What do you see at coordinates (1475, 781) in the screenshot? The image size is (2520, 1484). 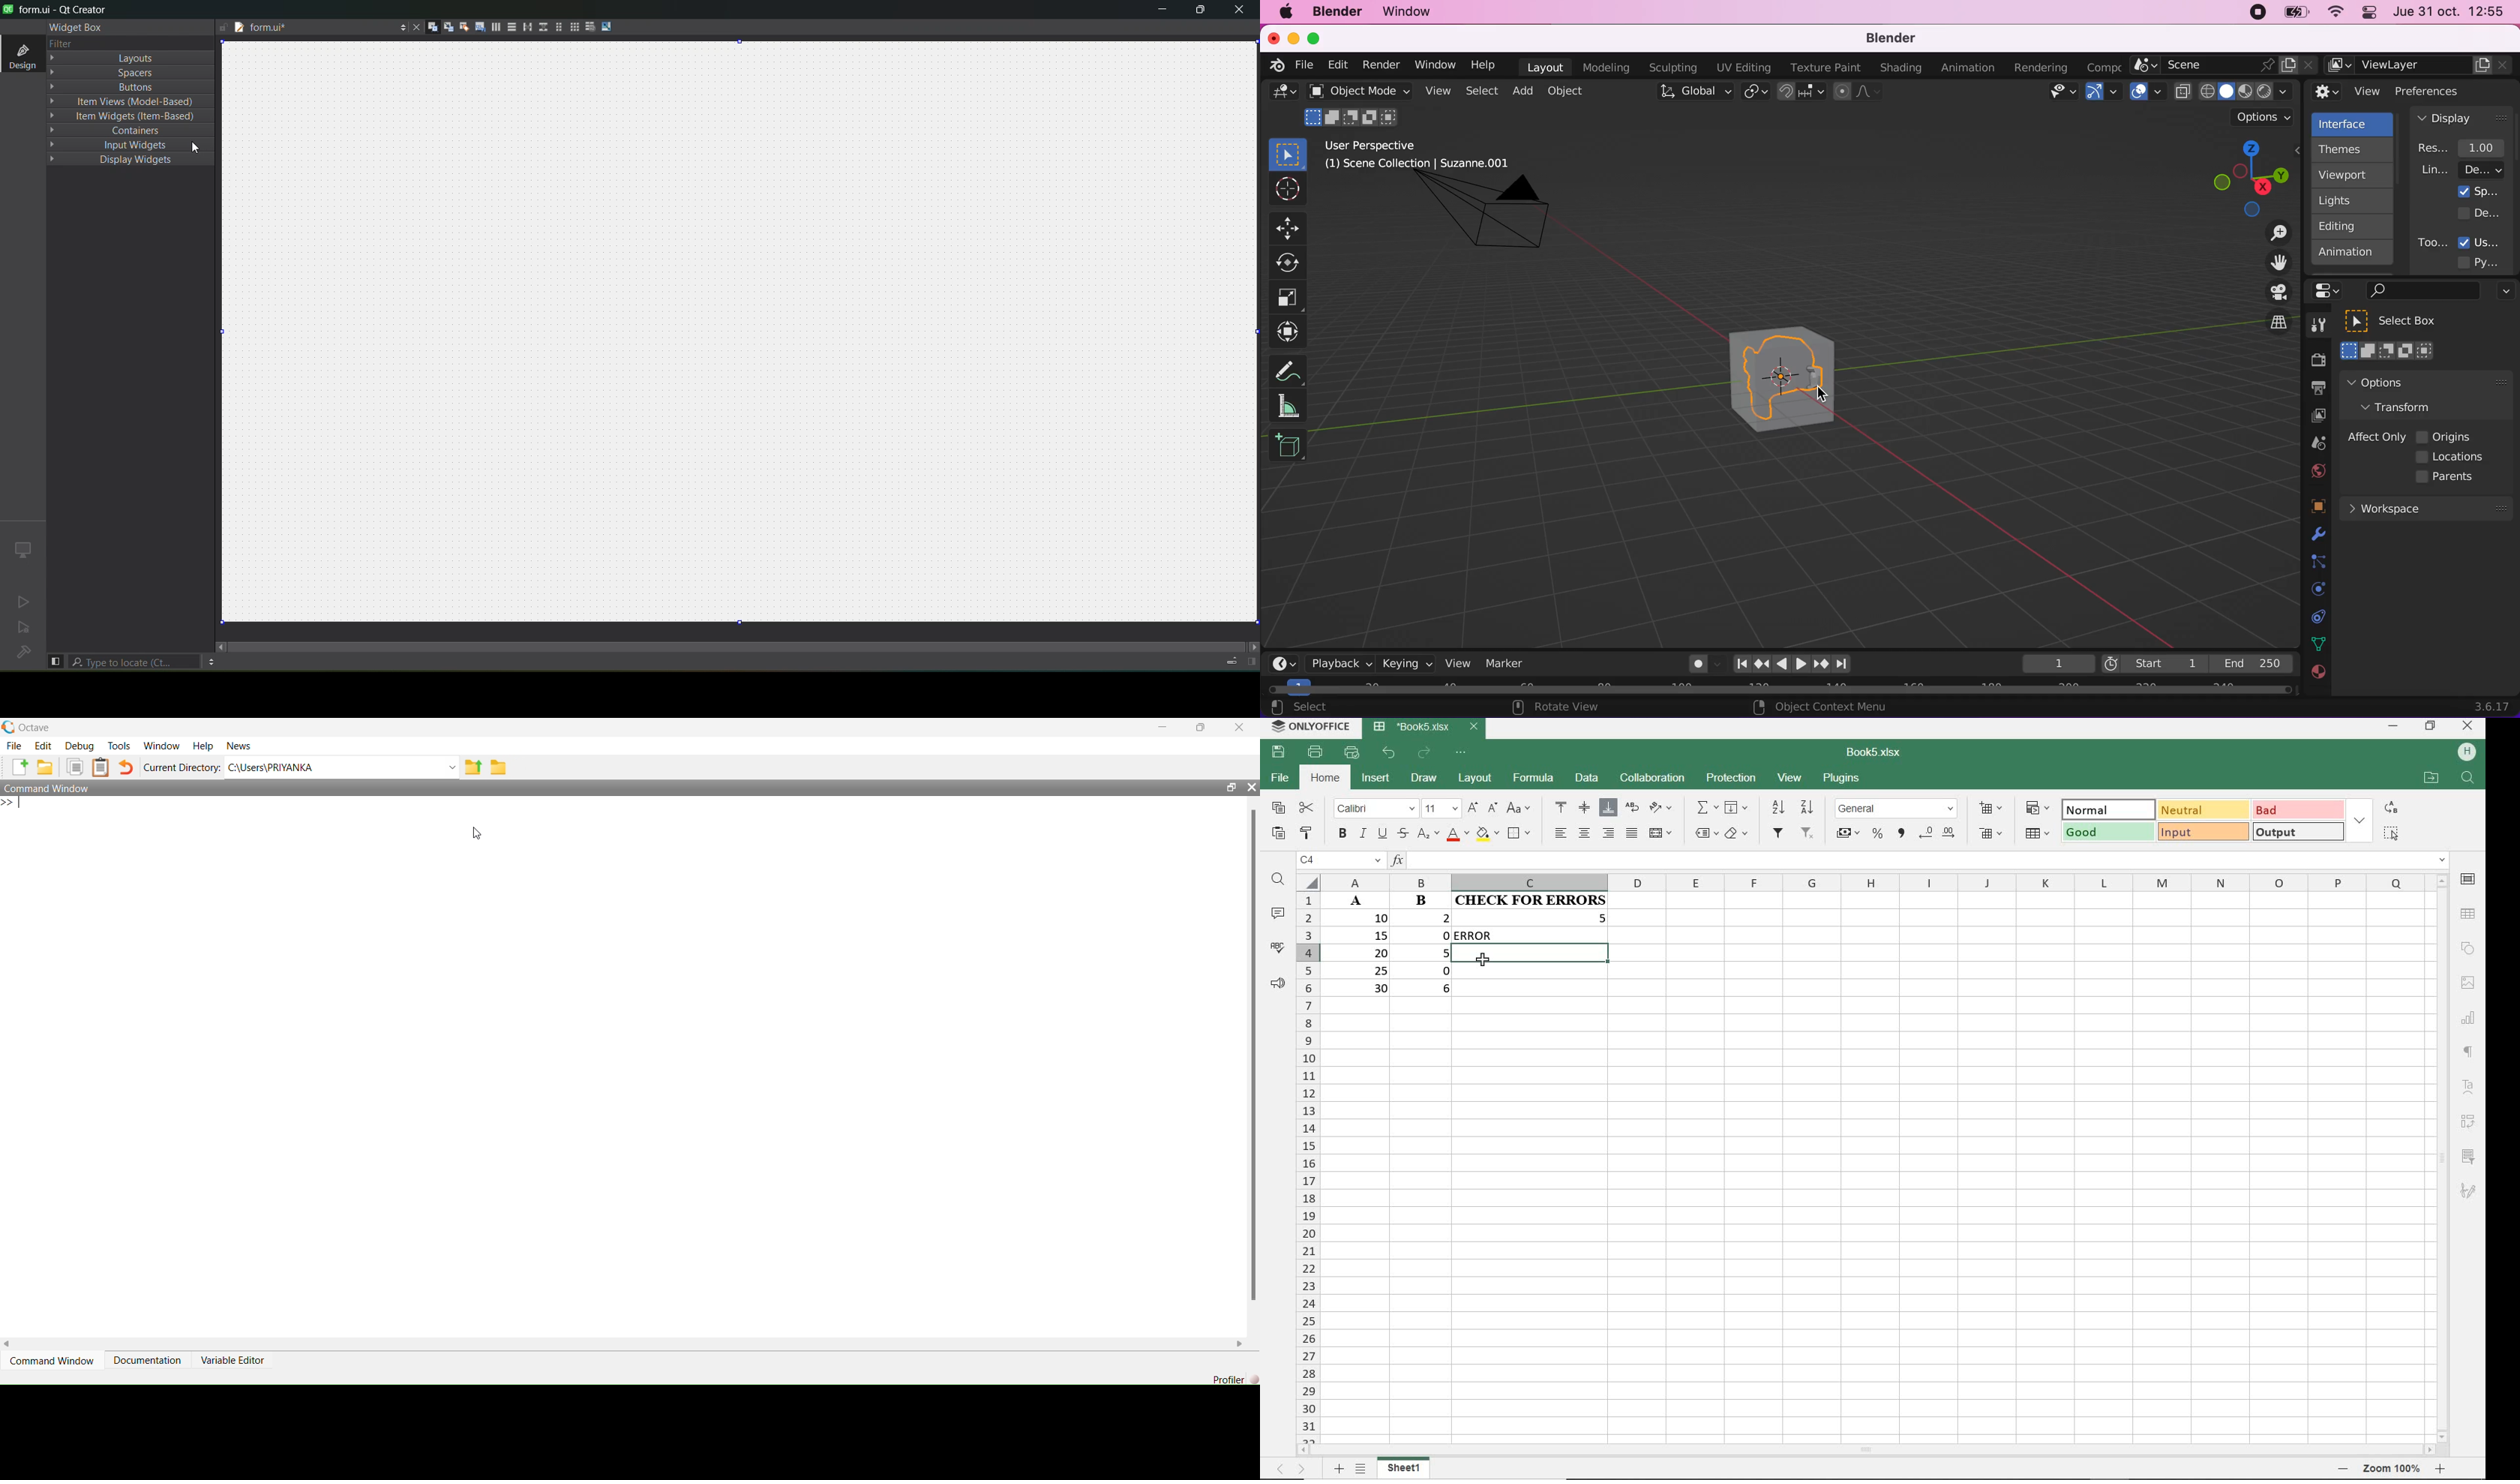 I see `LAYOUT` at bounding box center [1475, 781].